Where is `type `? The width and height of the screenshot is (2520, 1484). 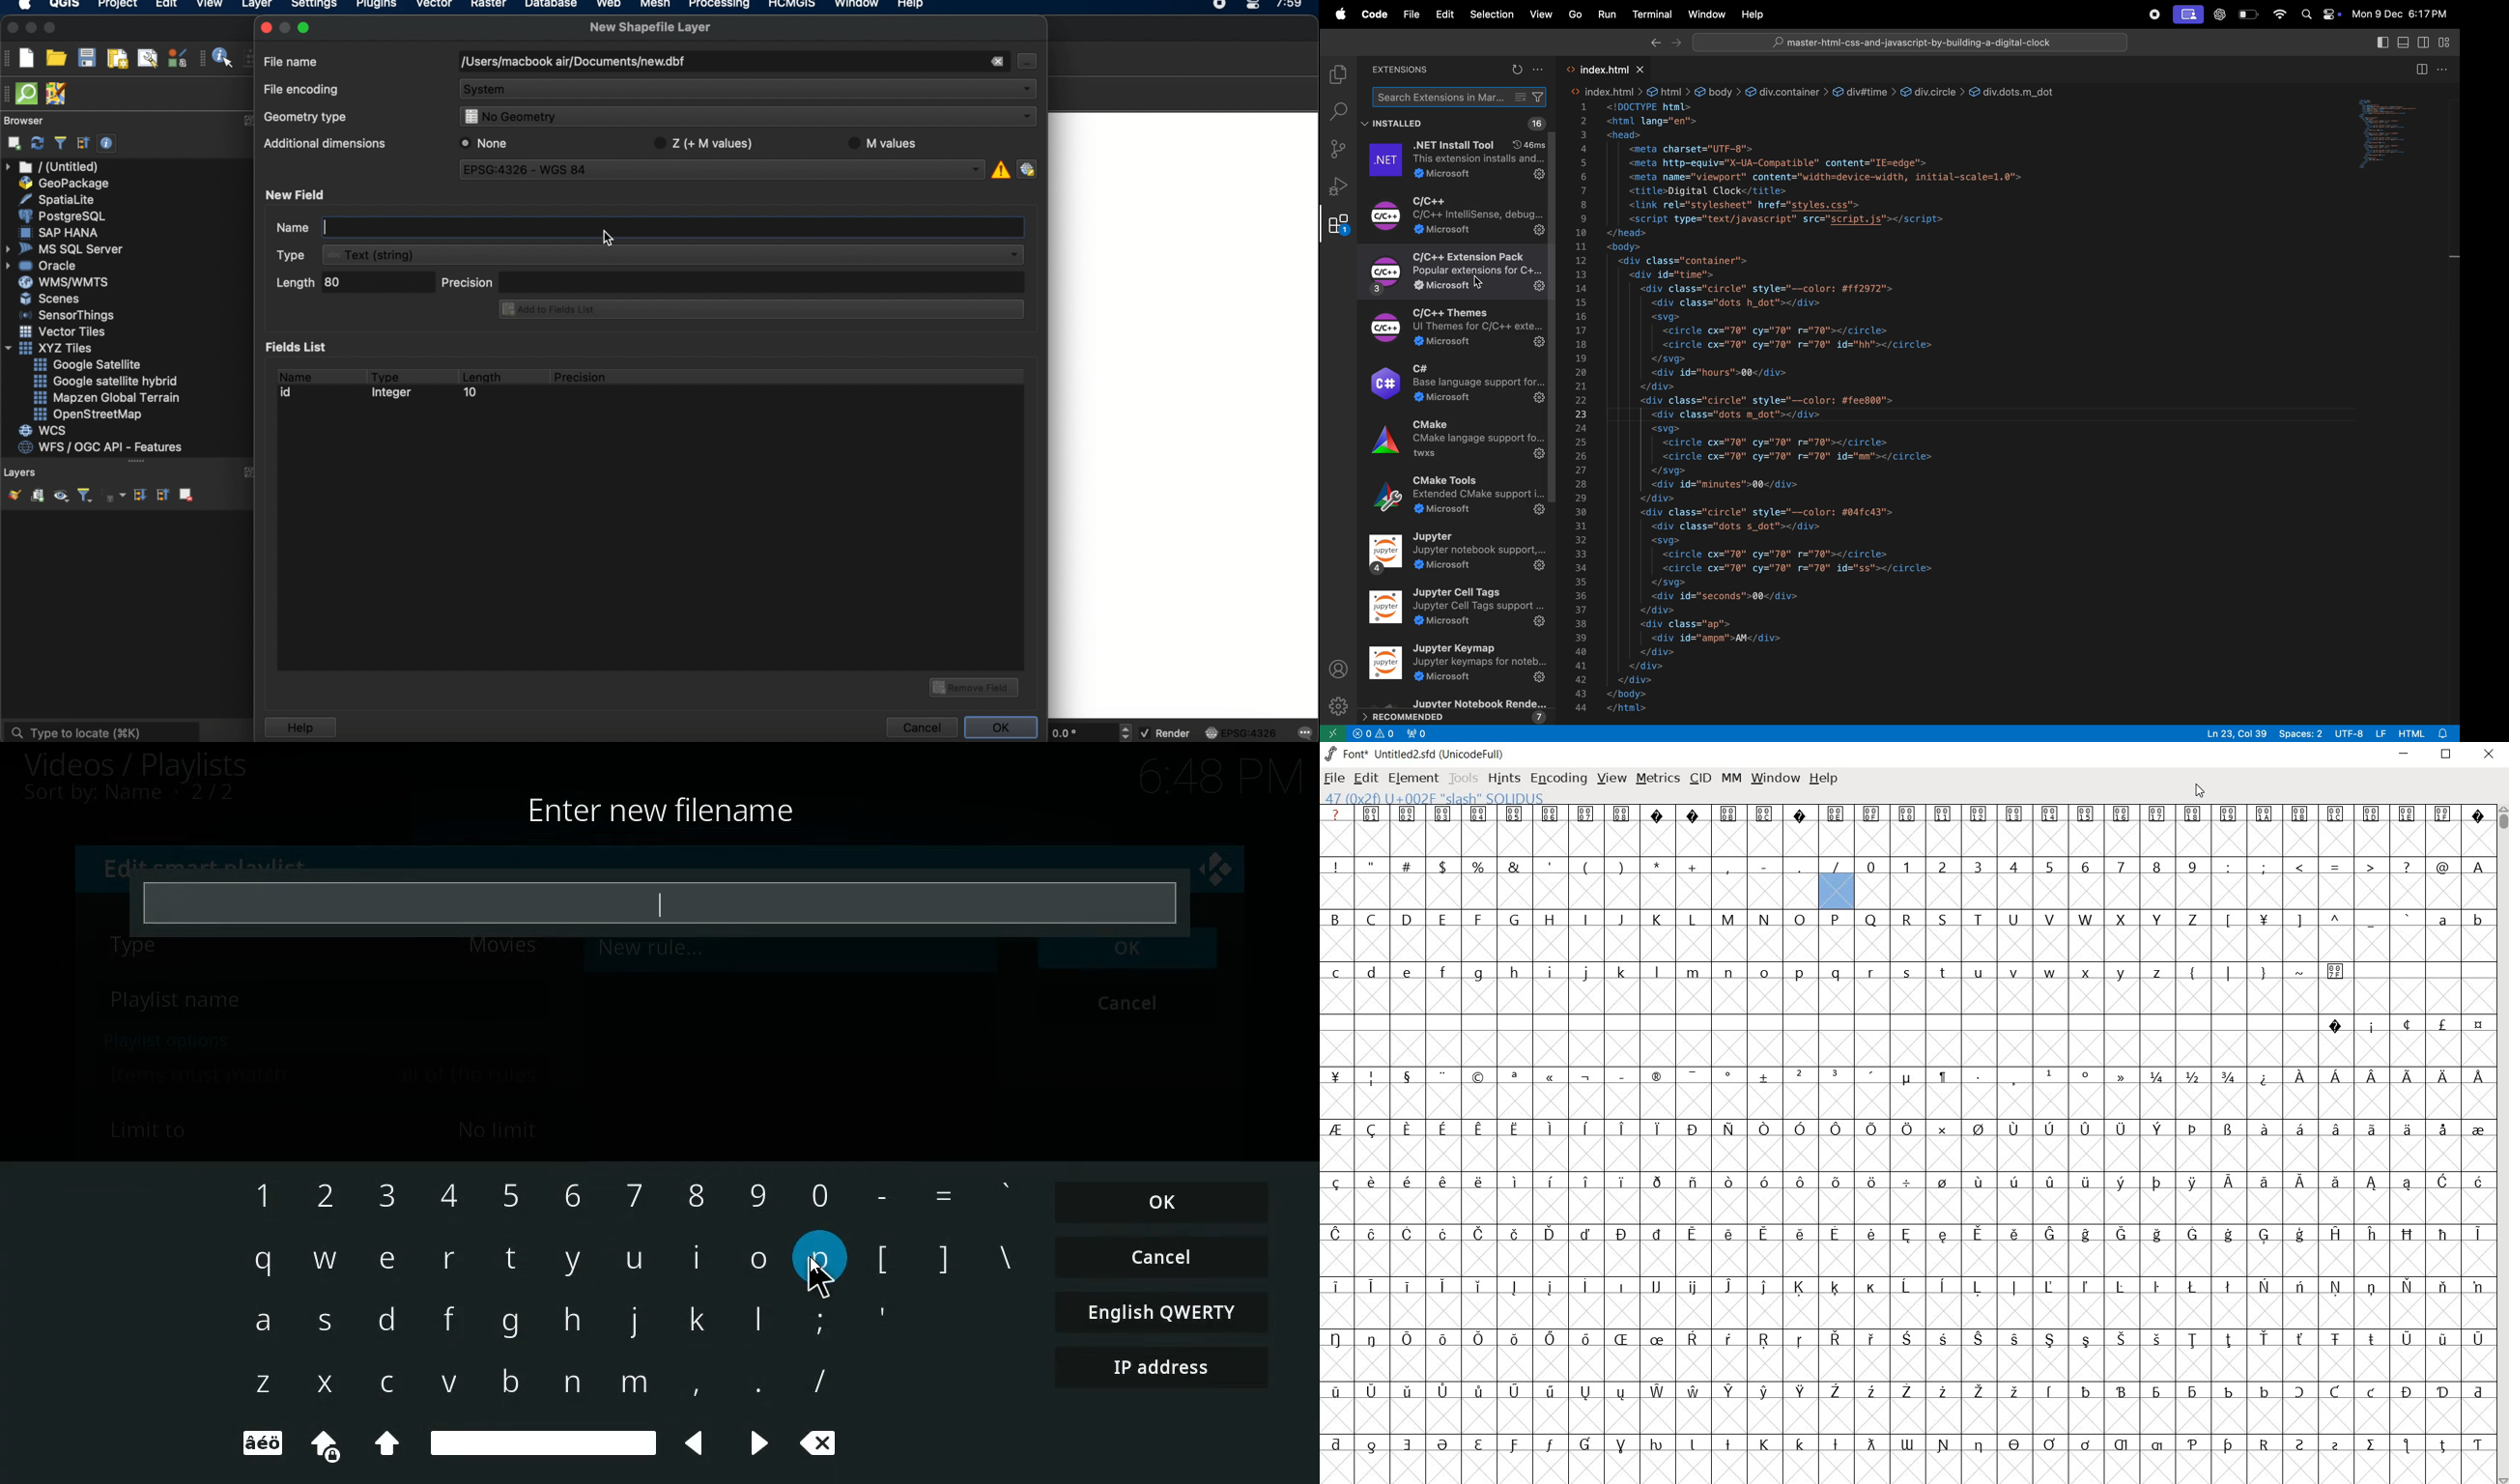 type  is located at coordinates (328, 956).